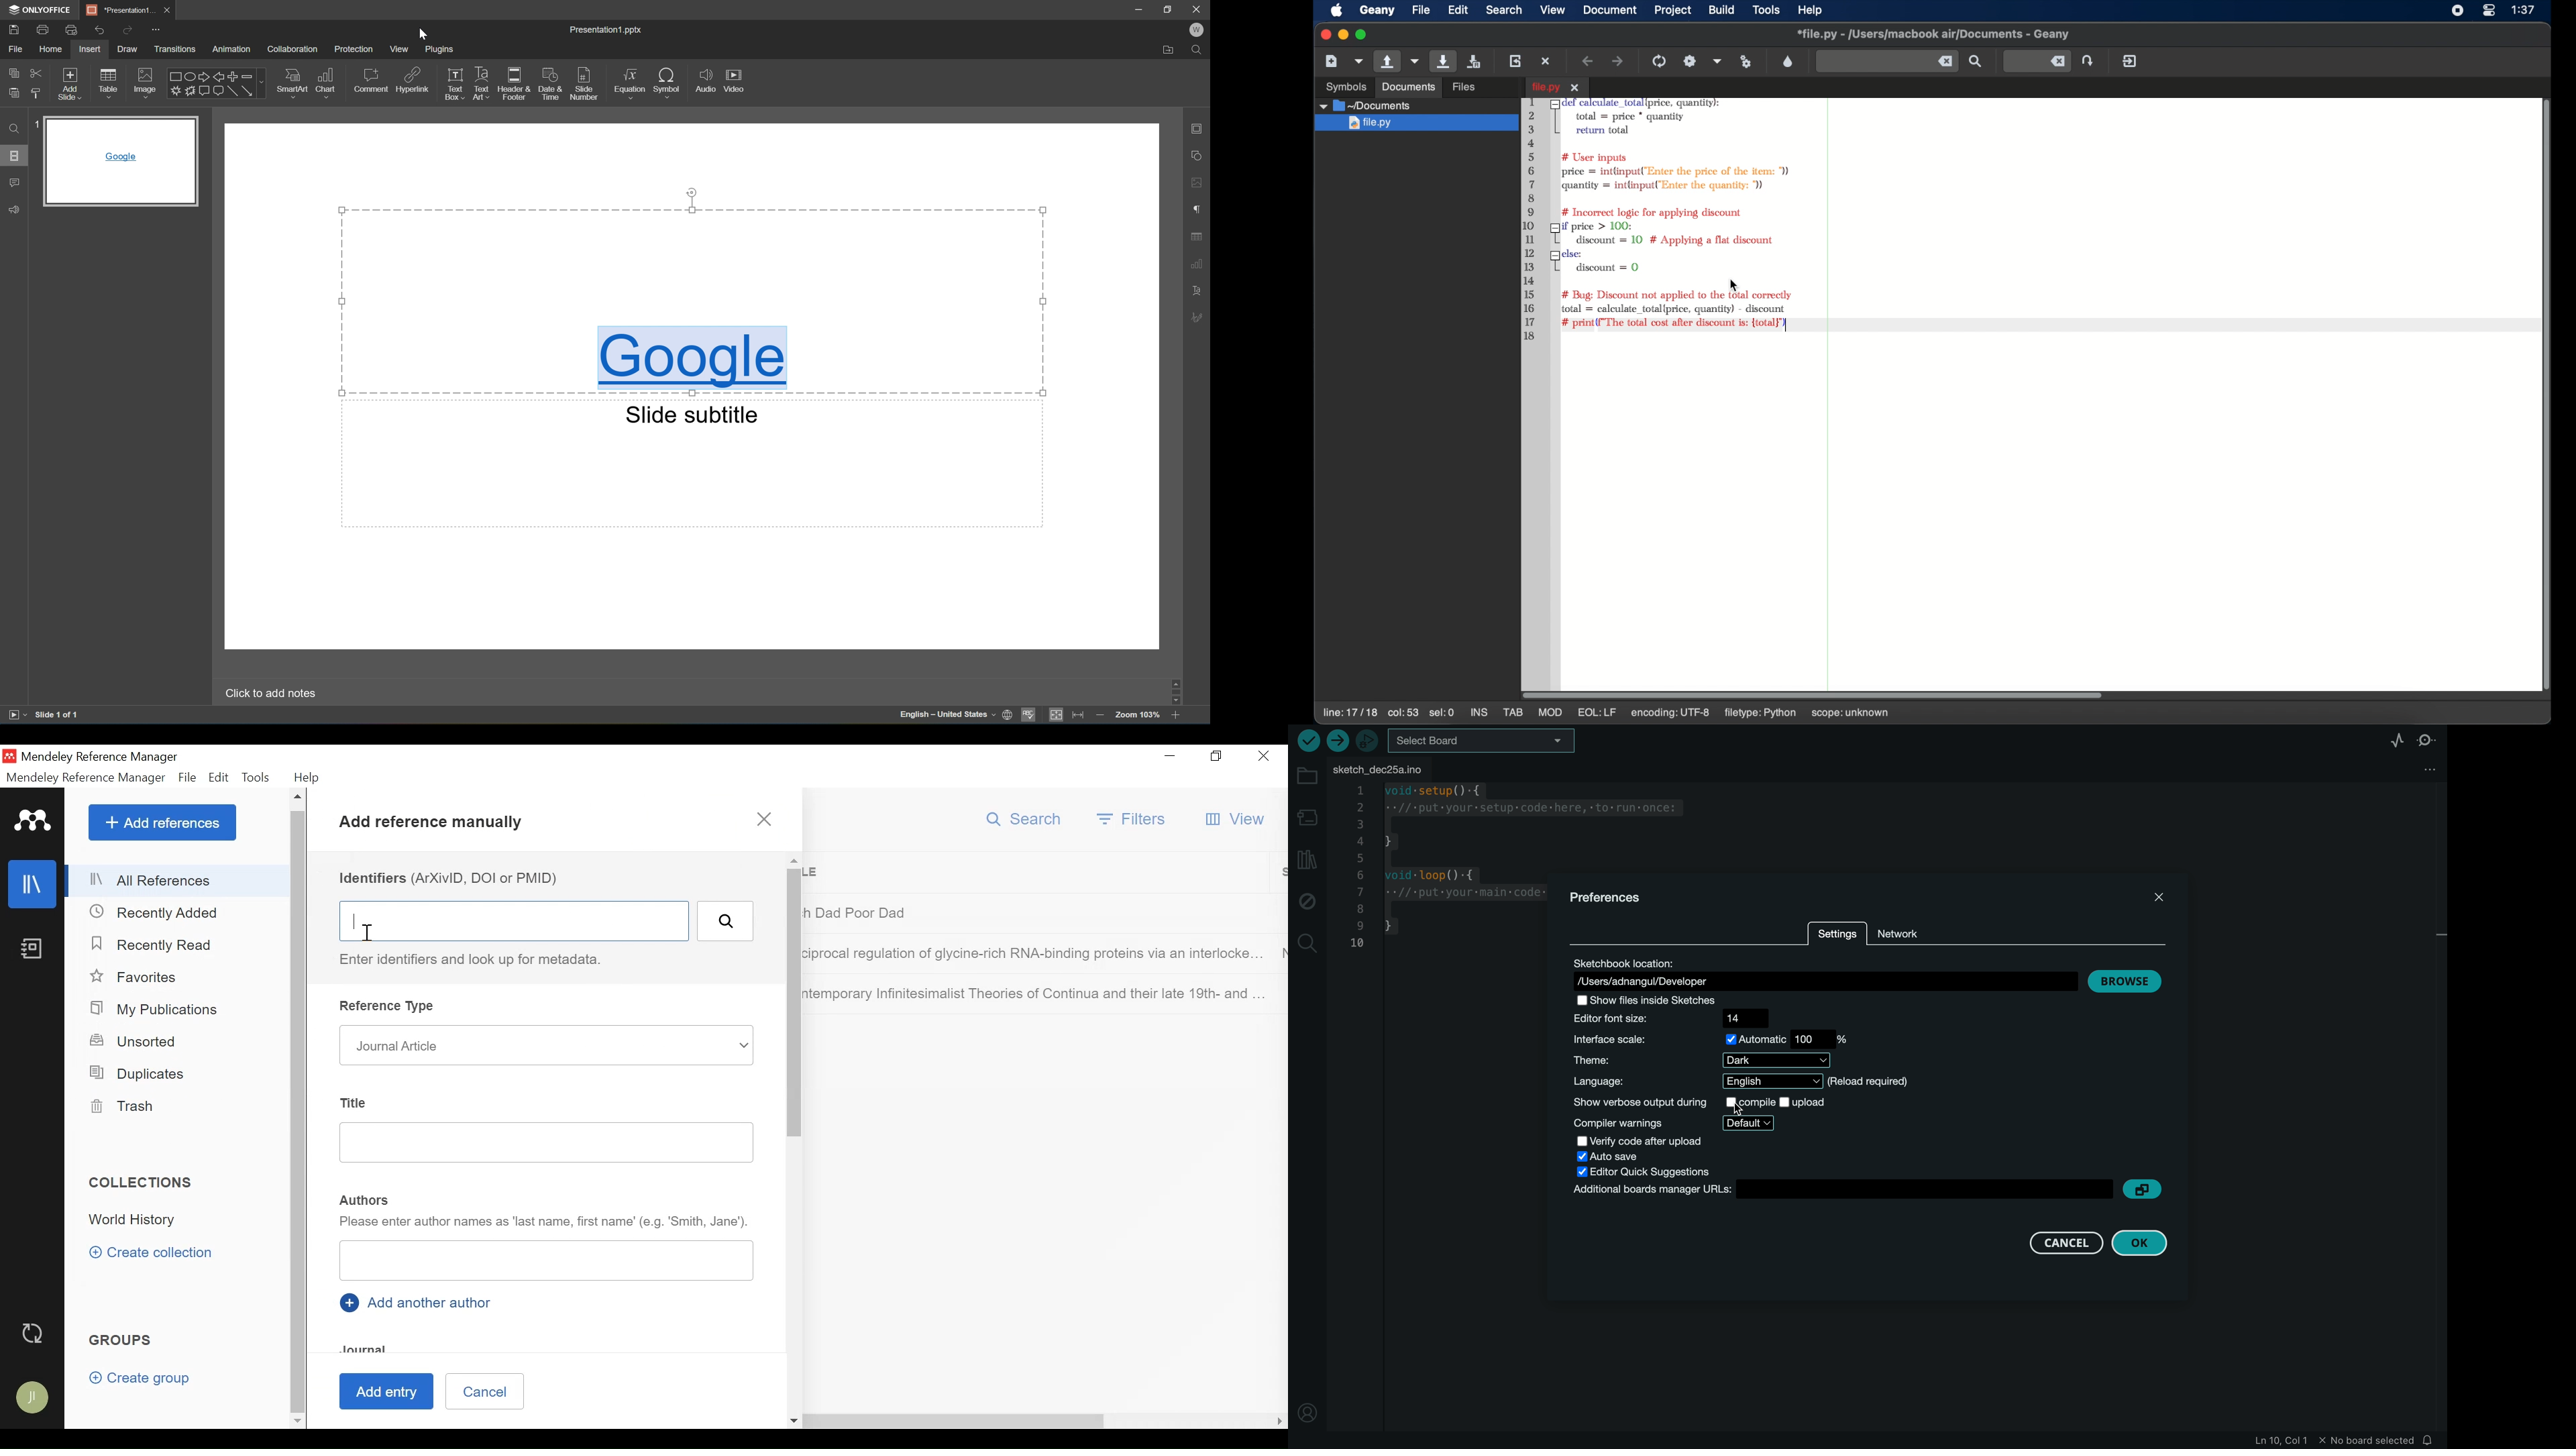  I want to click on library, so click(34, 884).